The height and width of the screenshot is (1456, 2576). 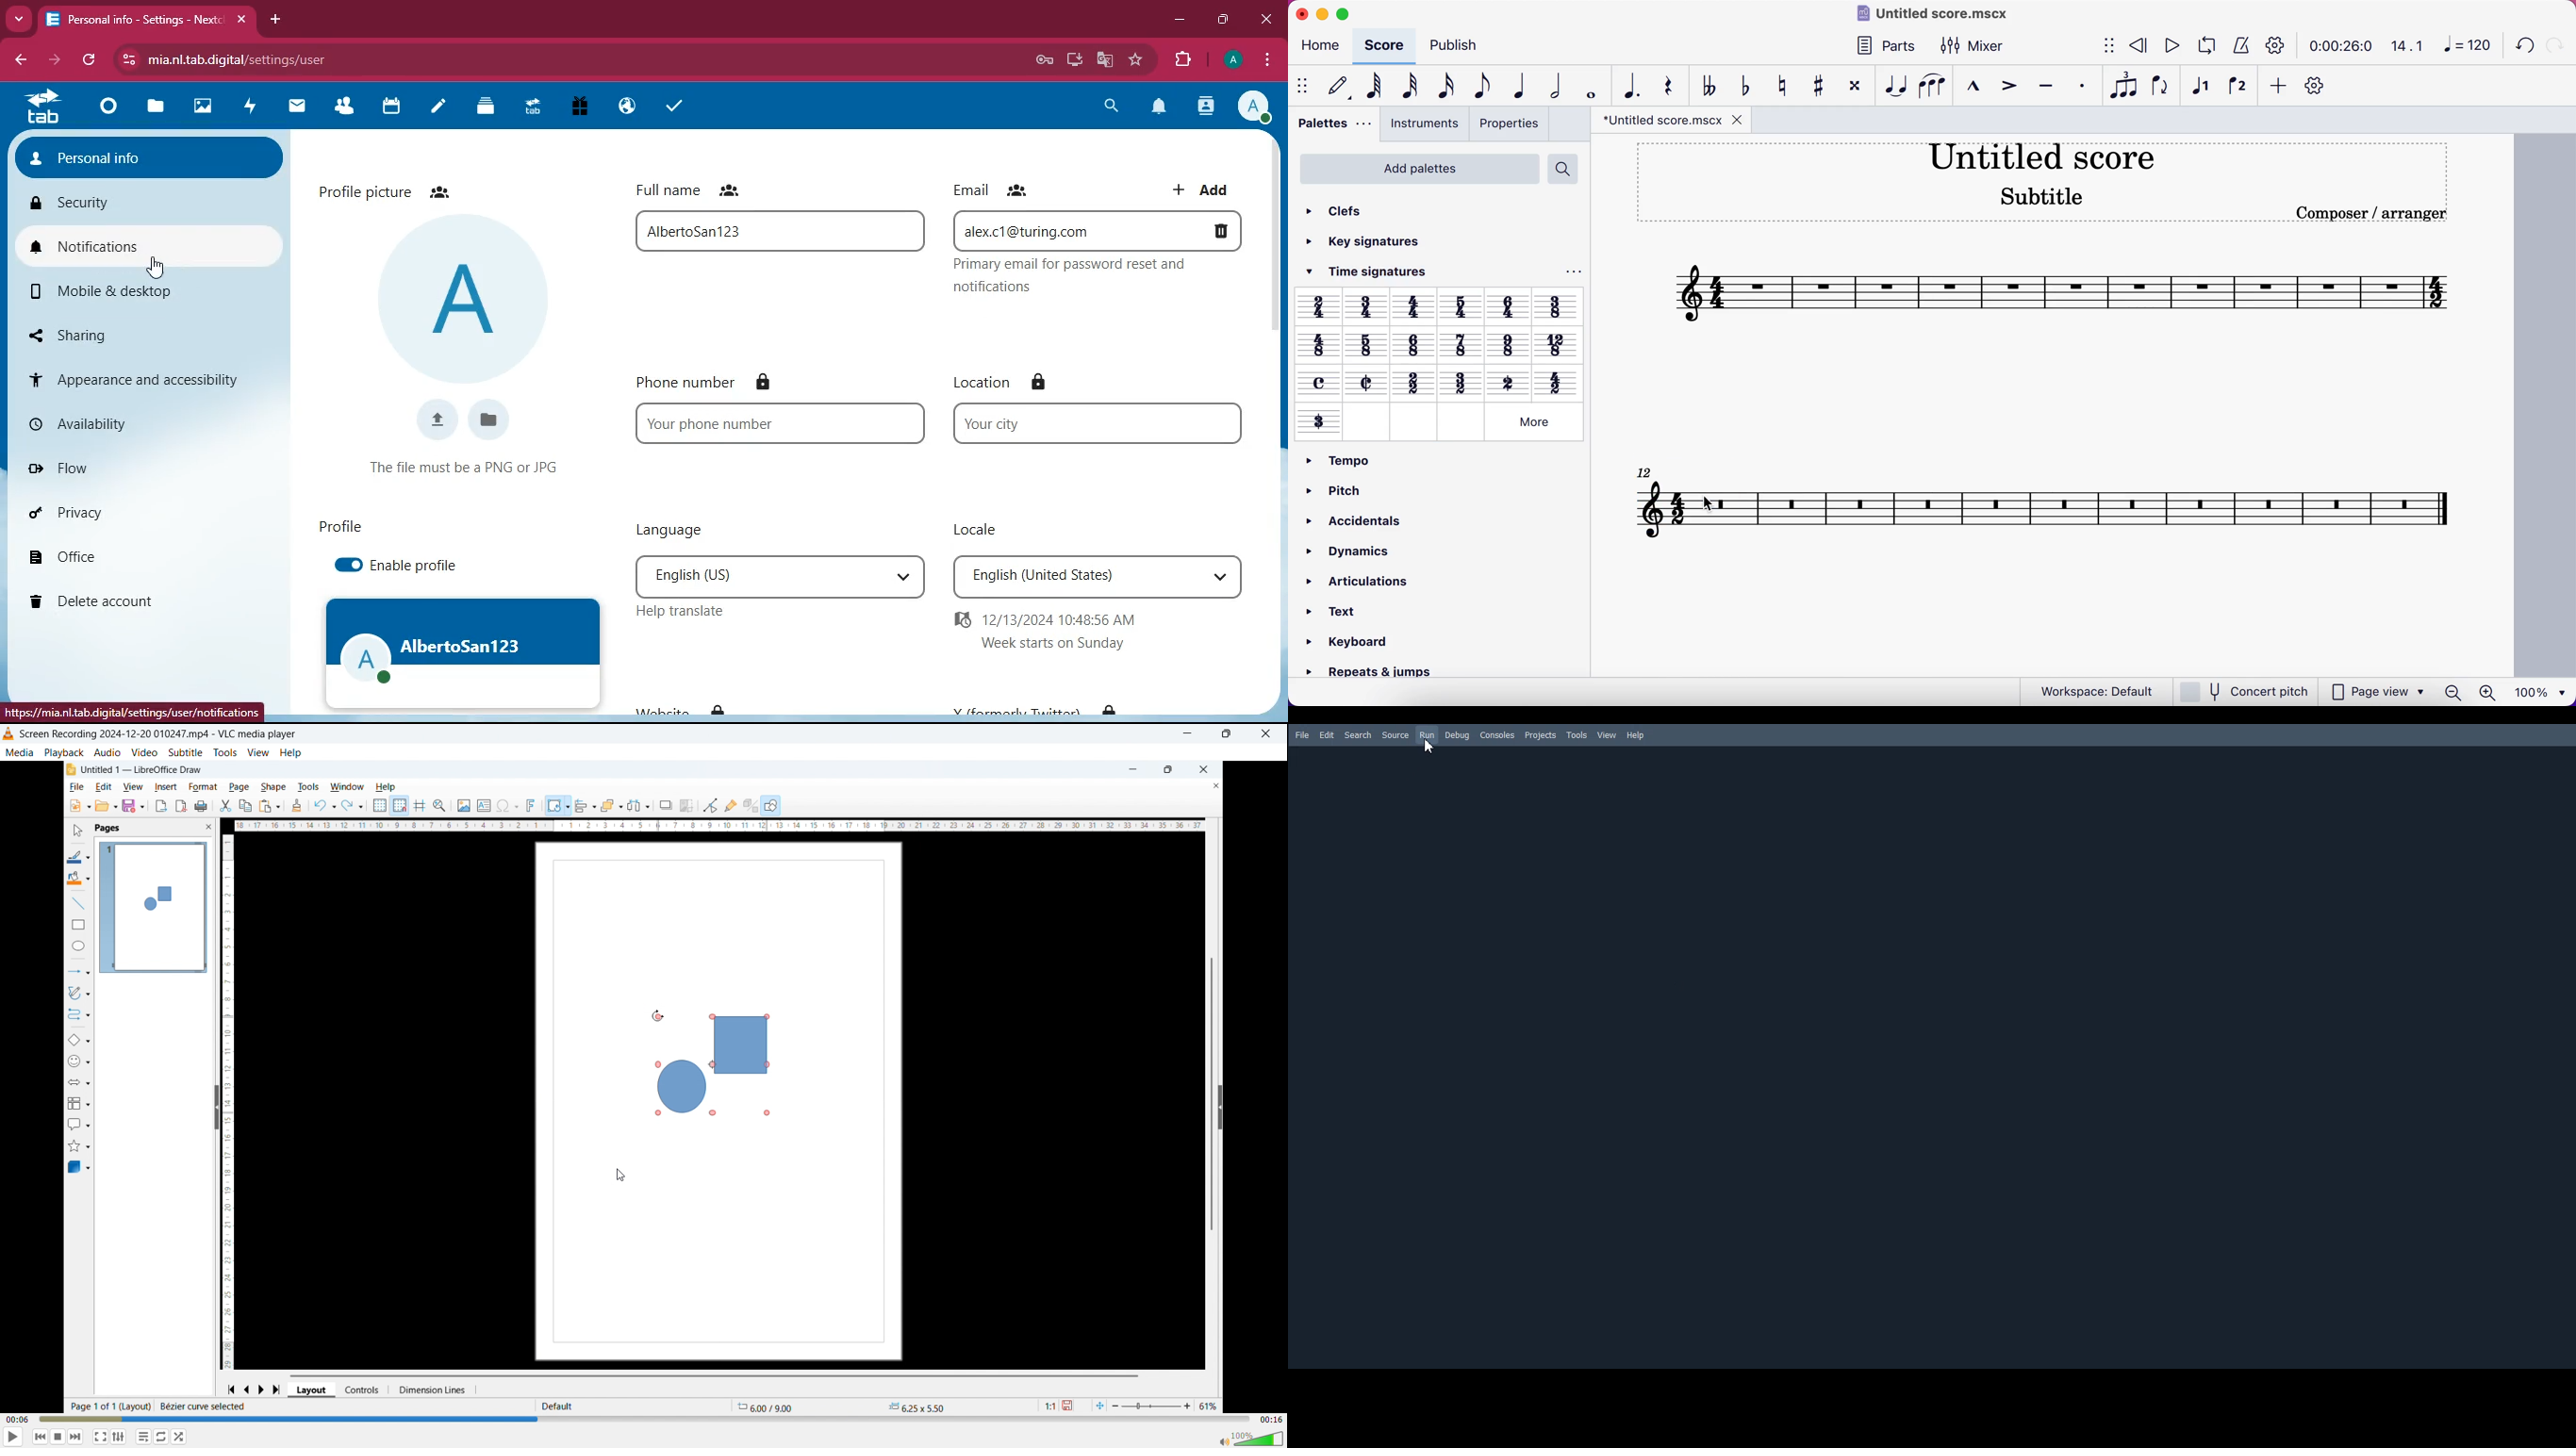 What do you see at coordinates (1928, 1057) in the screenshot?
I see `Default Start Pane` at bounding box center [1928, 1057].